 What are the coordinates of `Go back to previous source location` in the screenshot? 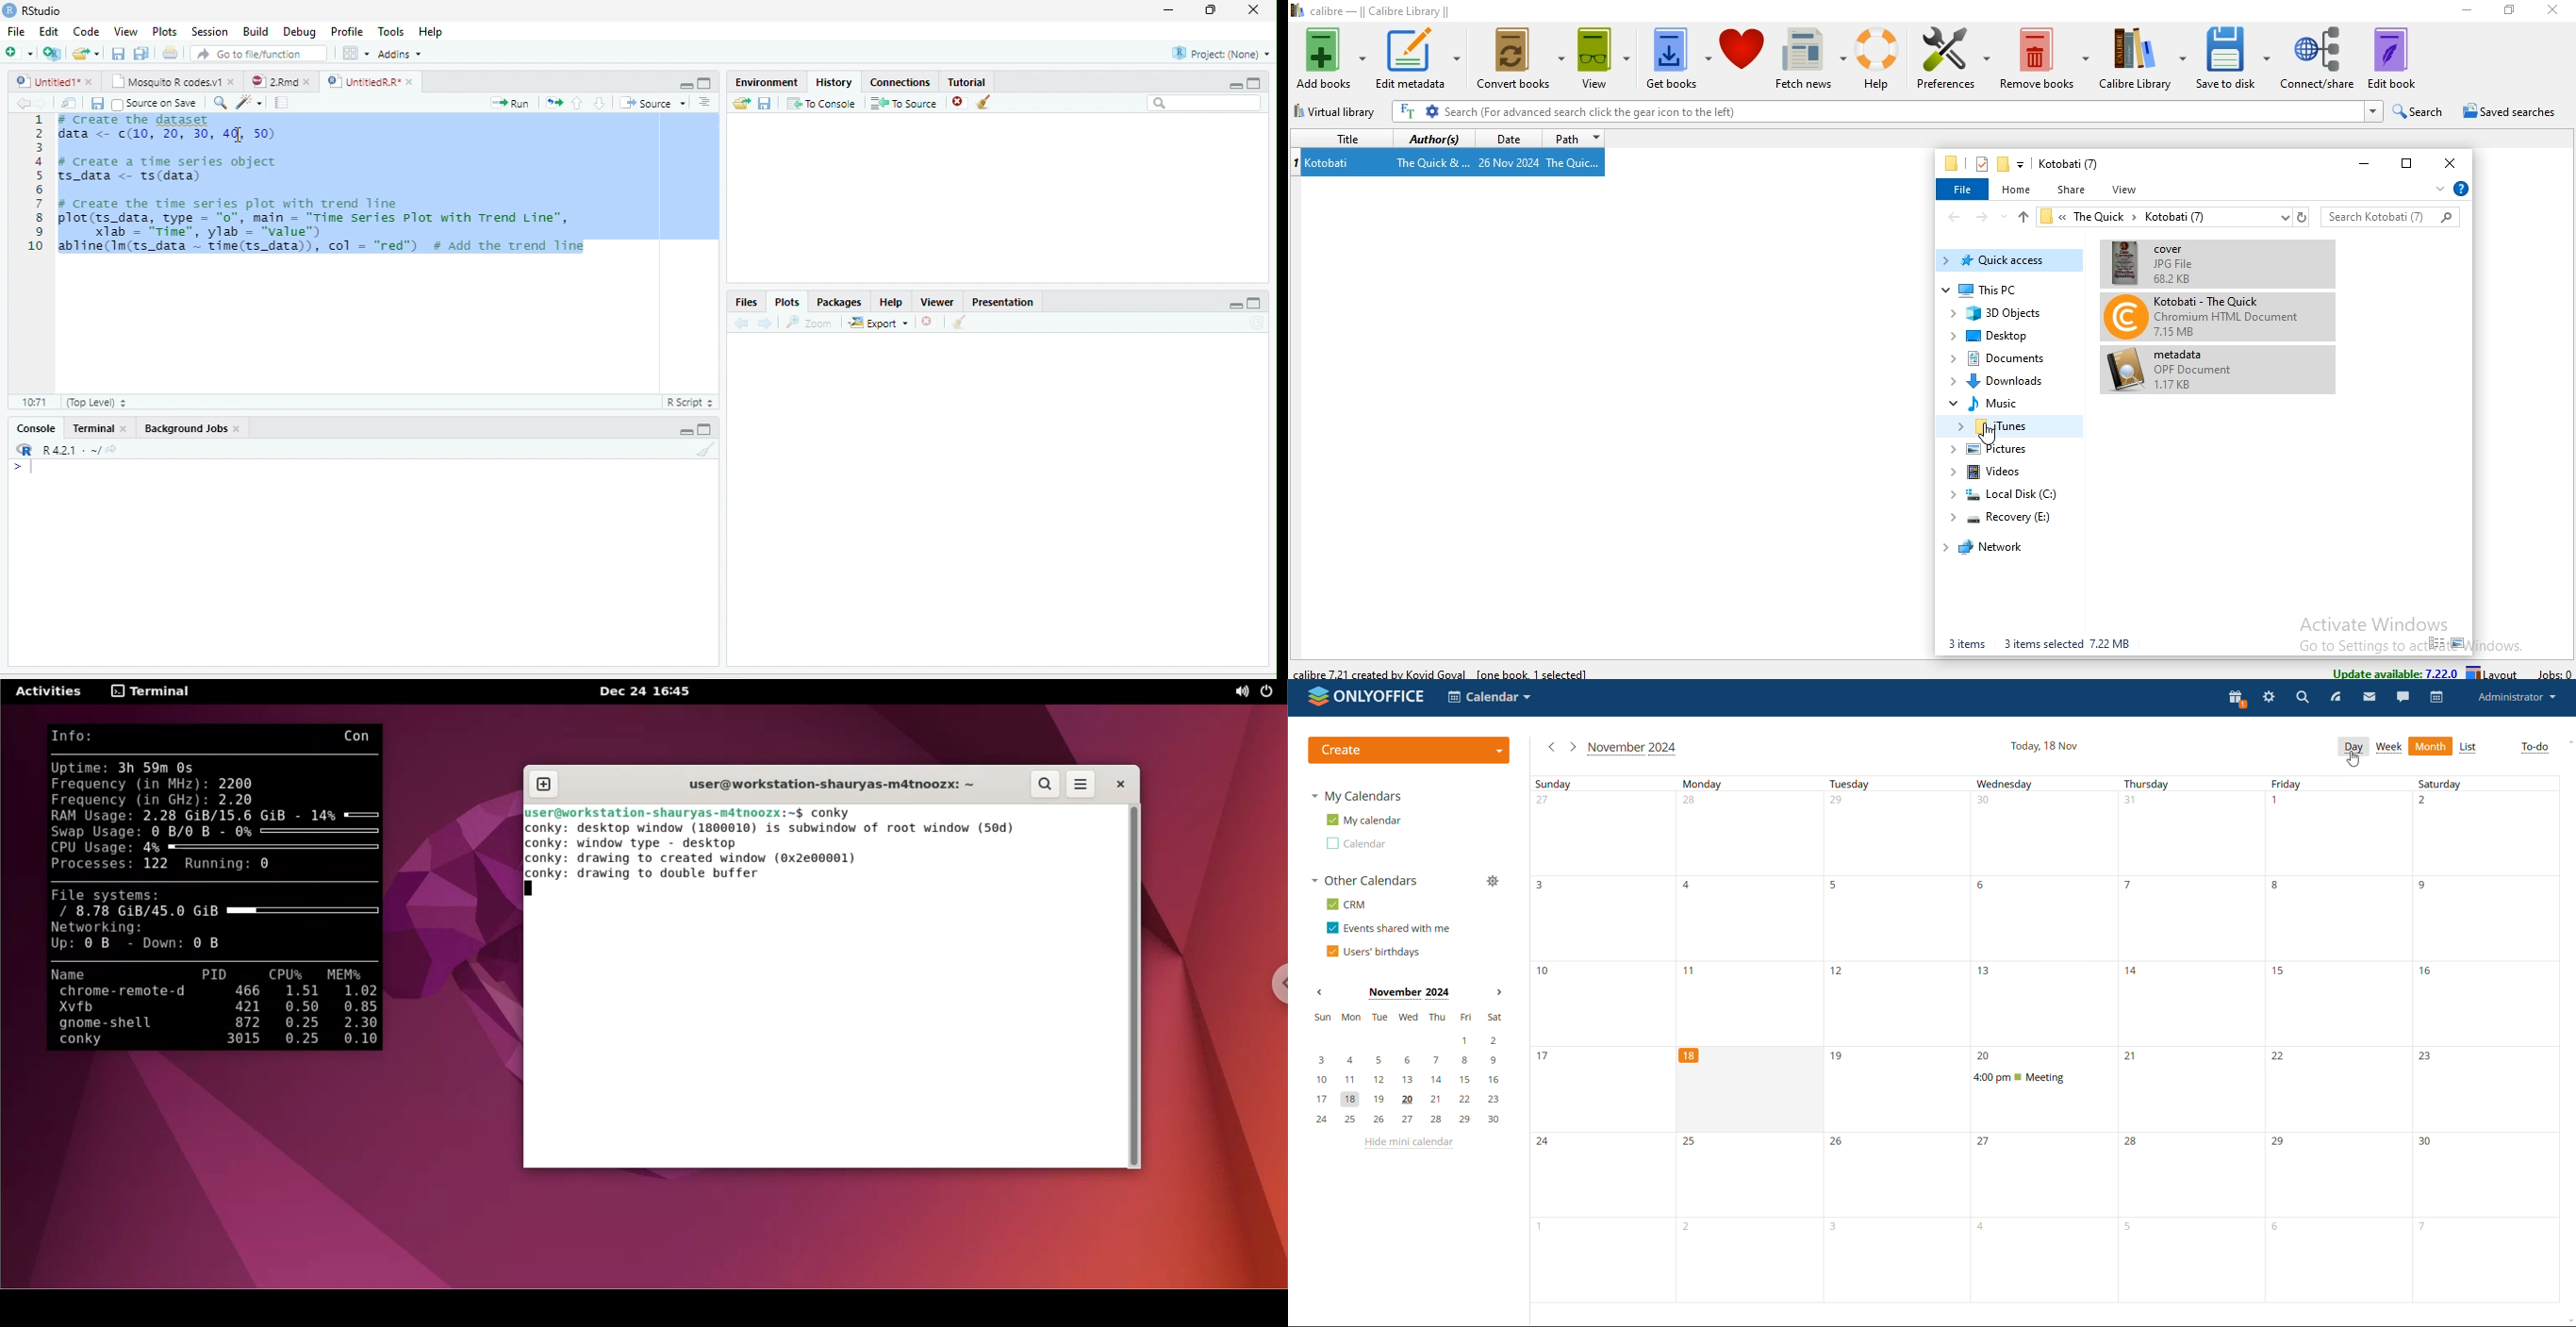 It's located at (21, 103).